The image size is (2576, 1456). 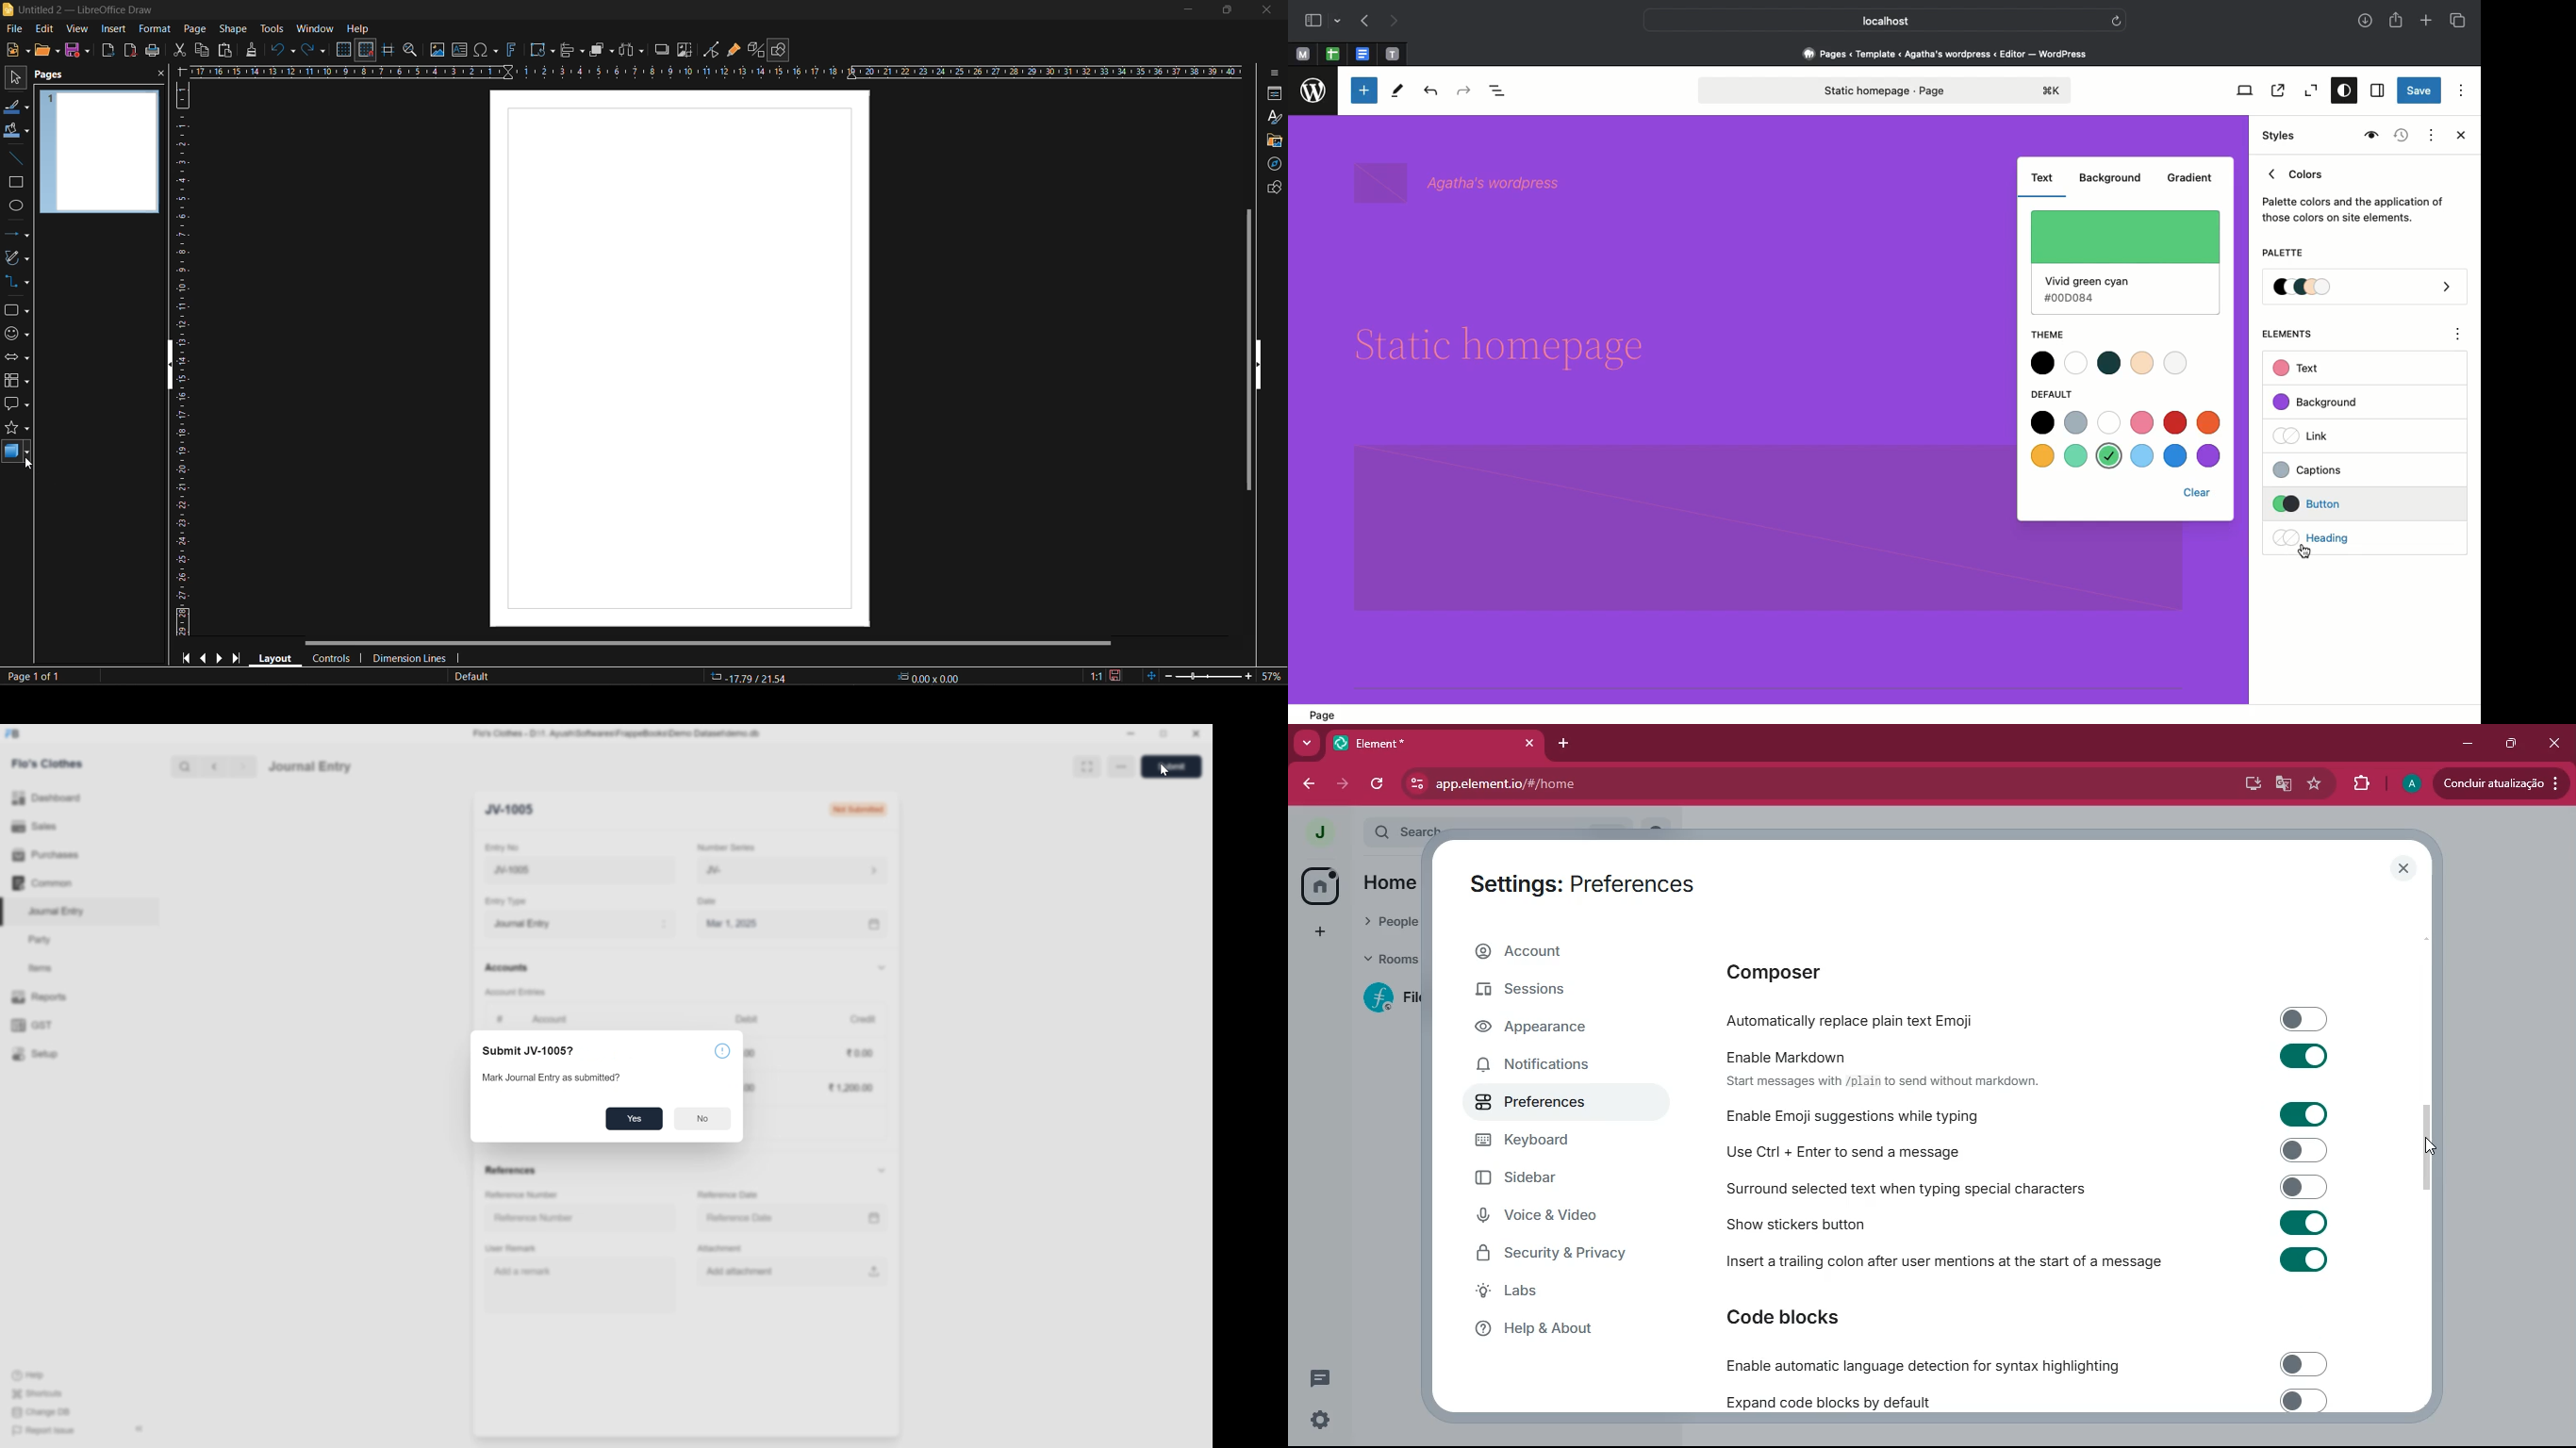 What do you see at coordinates (272, 28) in the screenshot?
I see `tools` at bounding box center [272, 28].